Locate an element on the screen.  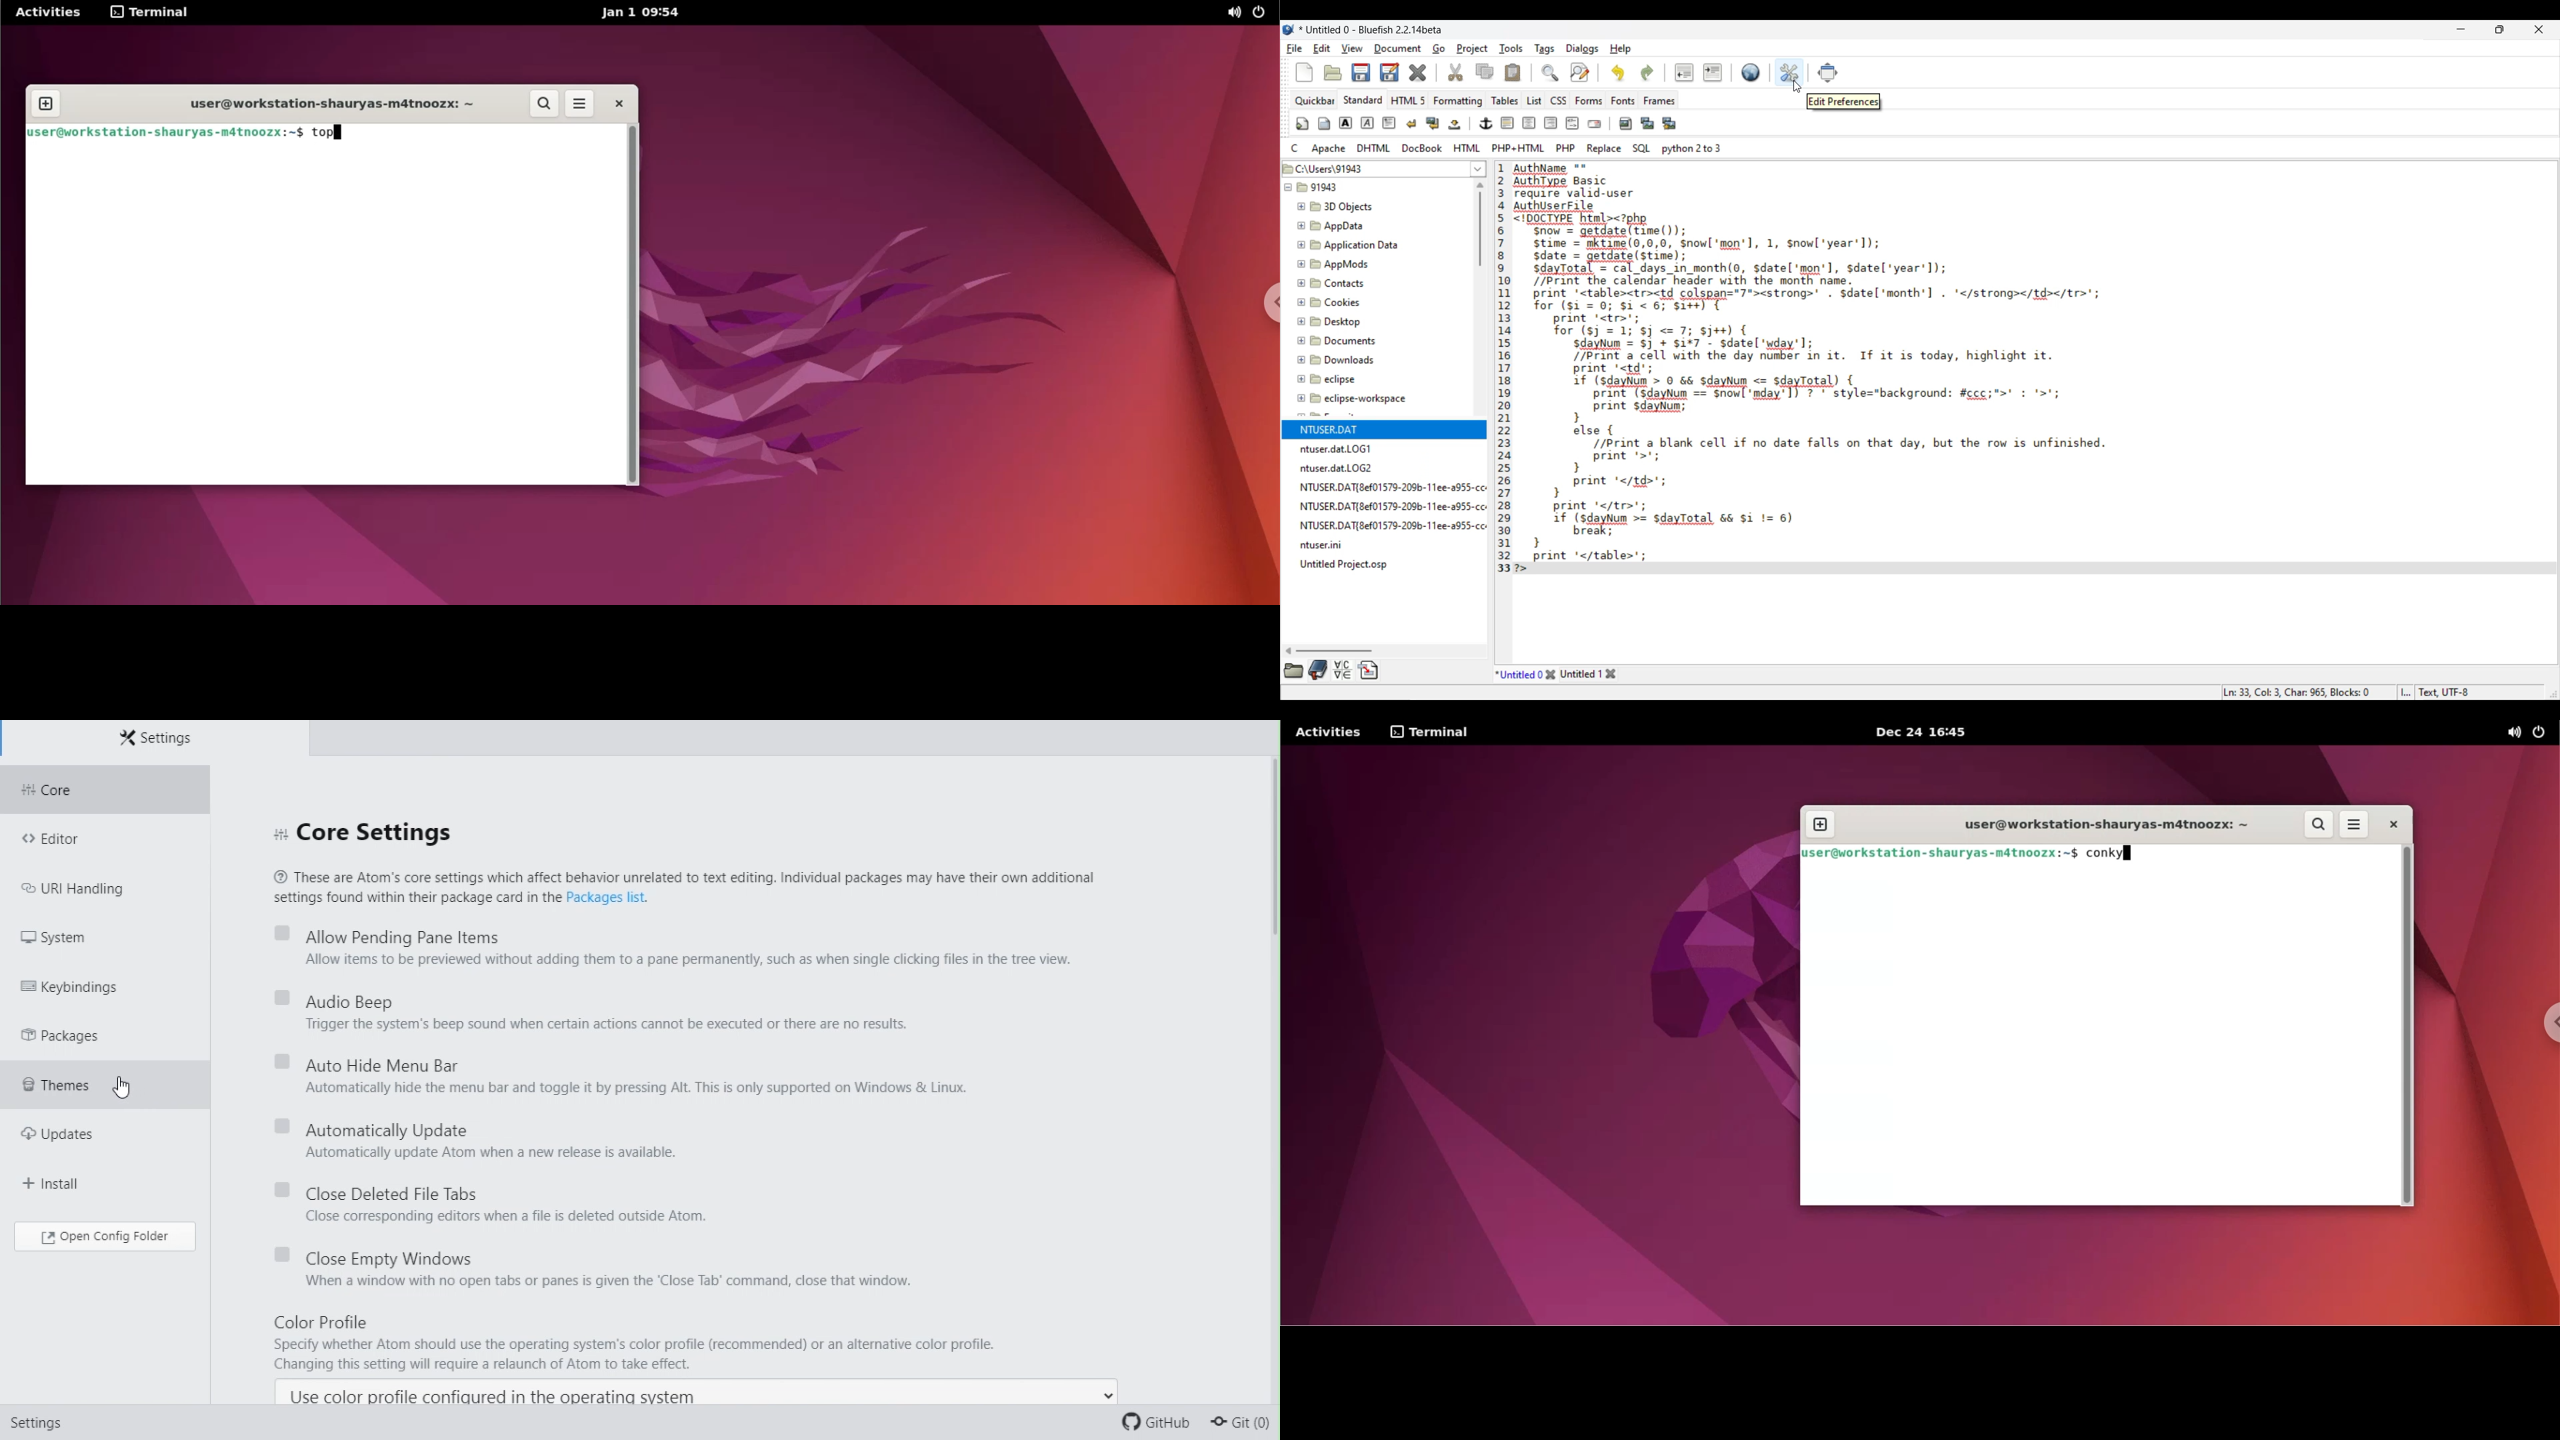
Current code is located at coordinates (1884, 369).